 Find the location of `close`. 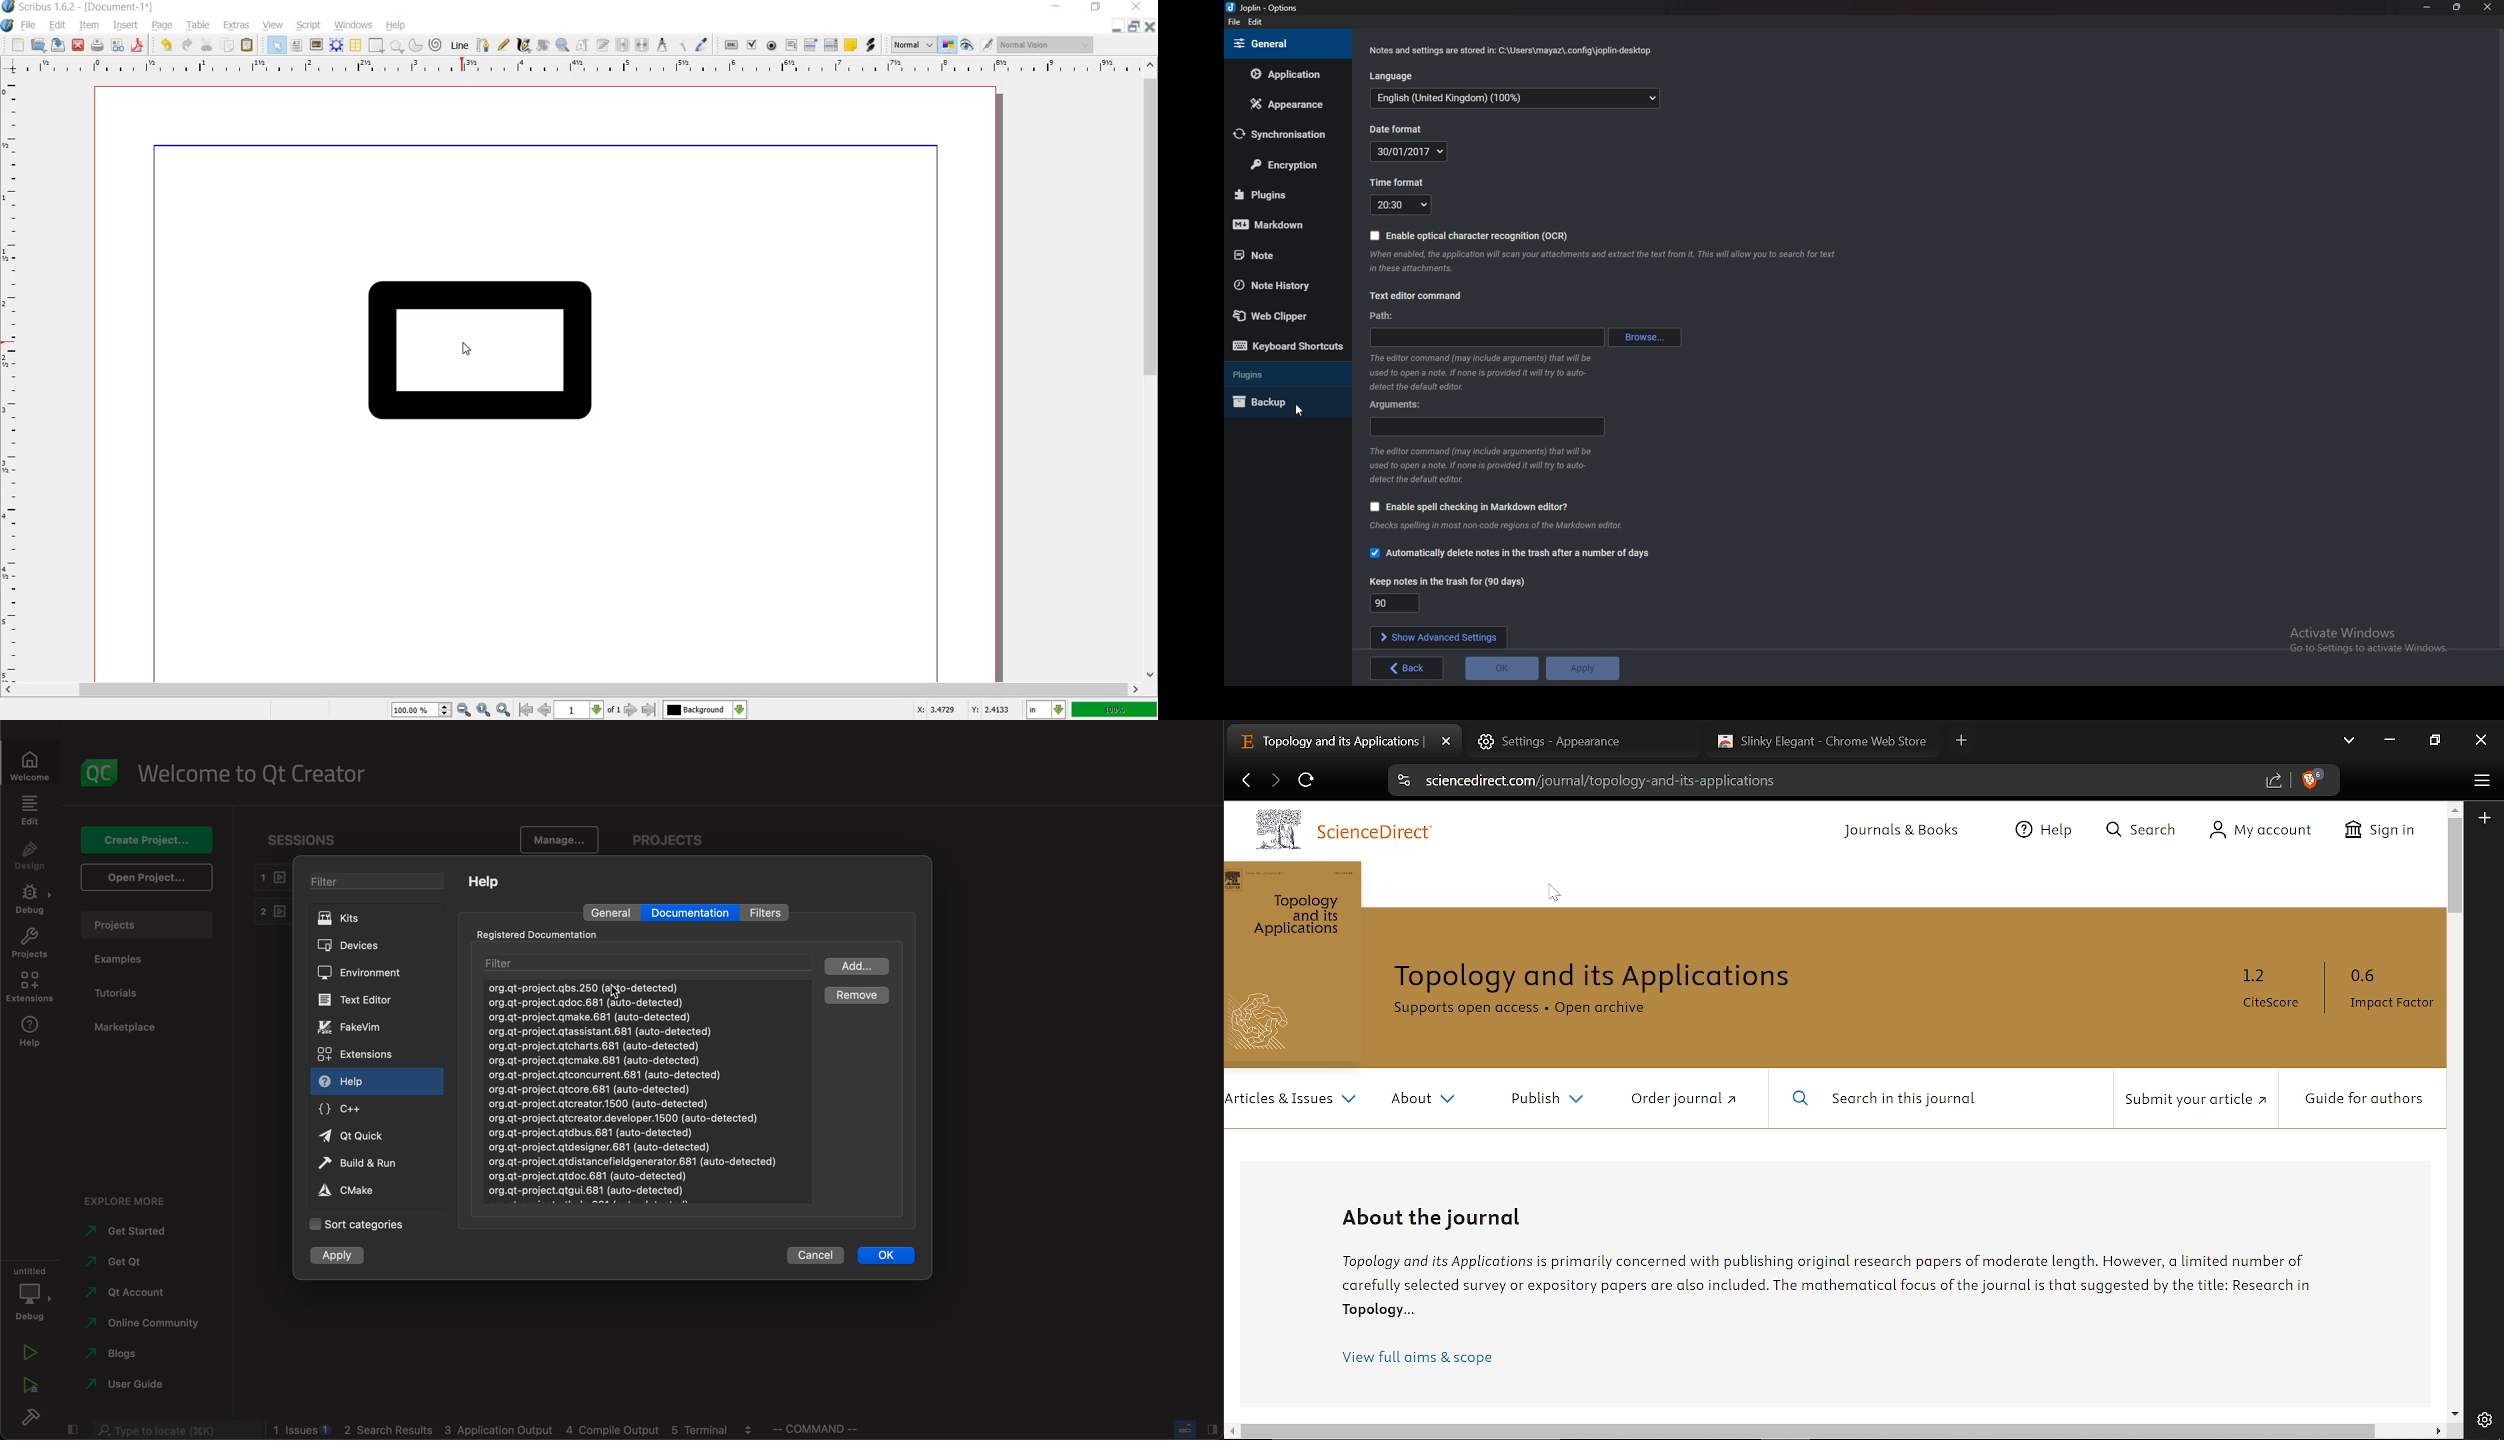

close is located at coordinates (1137, 7).